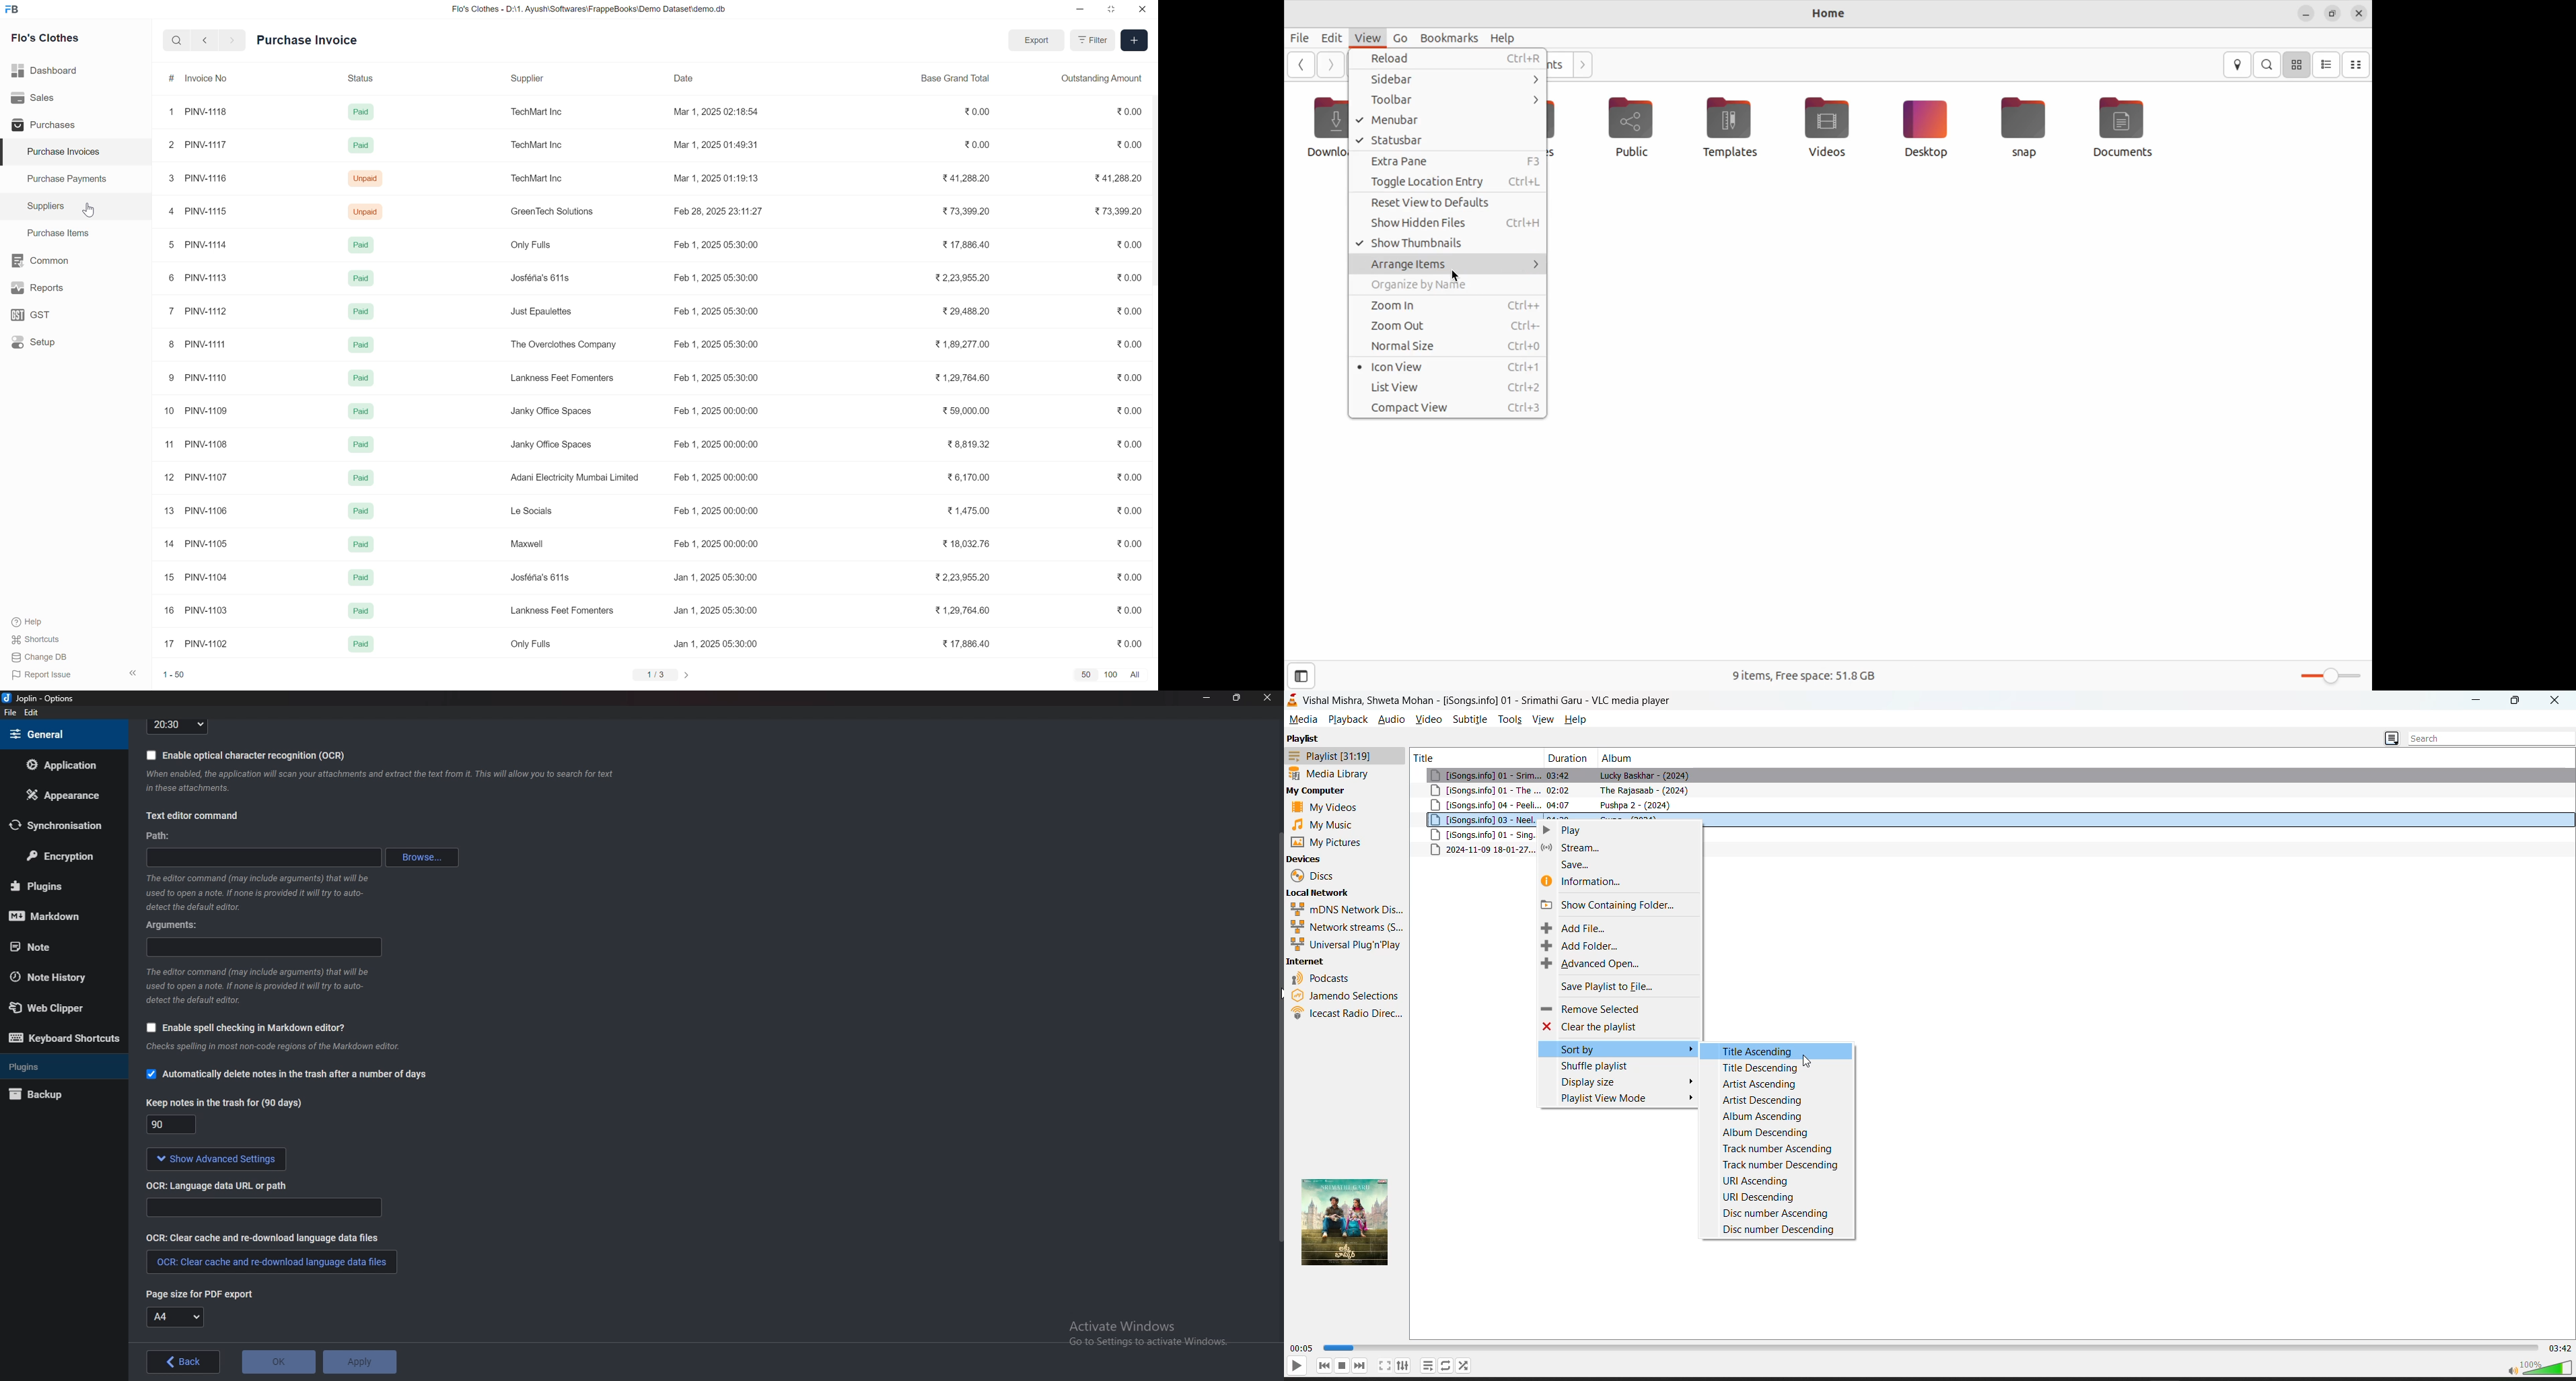  What do you see at coordinates (1384, 1366) in the screenshot?
I see `fullscreen` at bounding box center [1384, 1366].